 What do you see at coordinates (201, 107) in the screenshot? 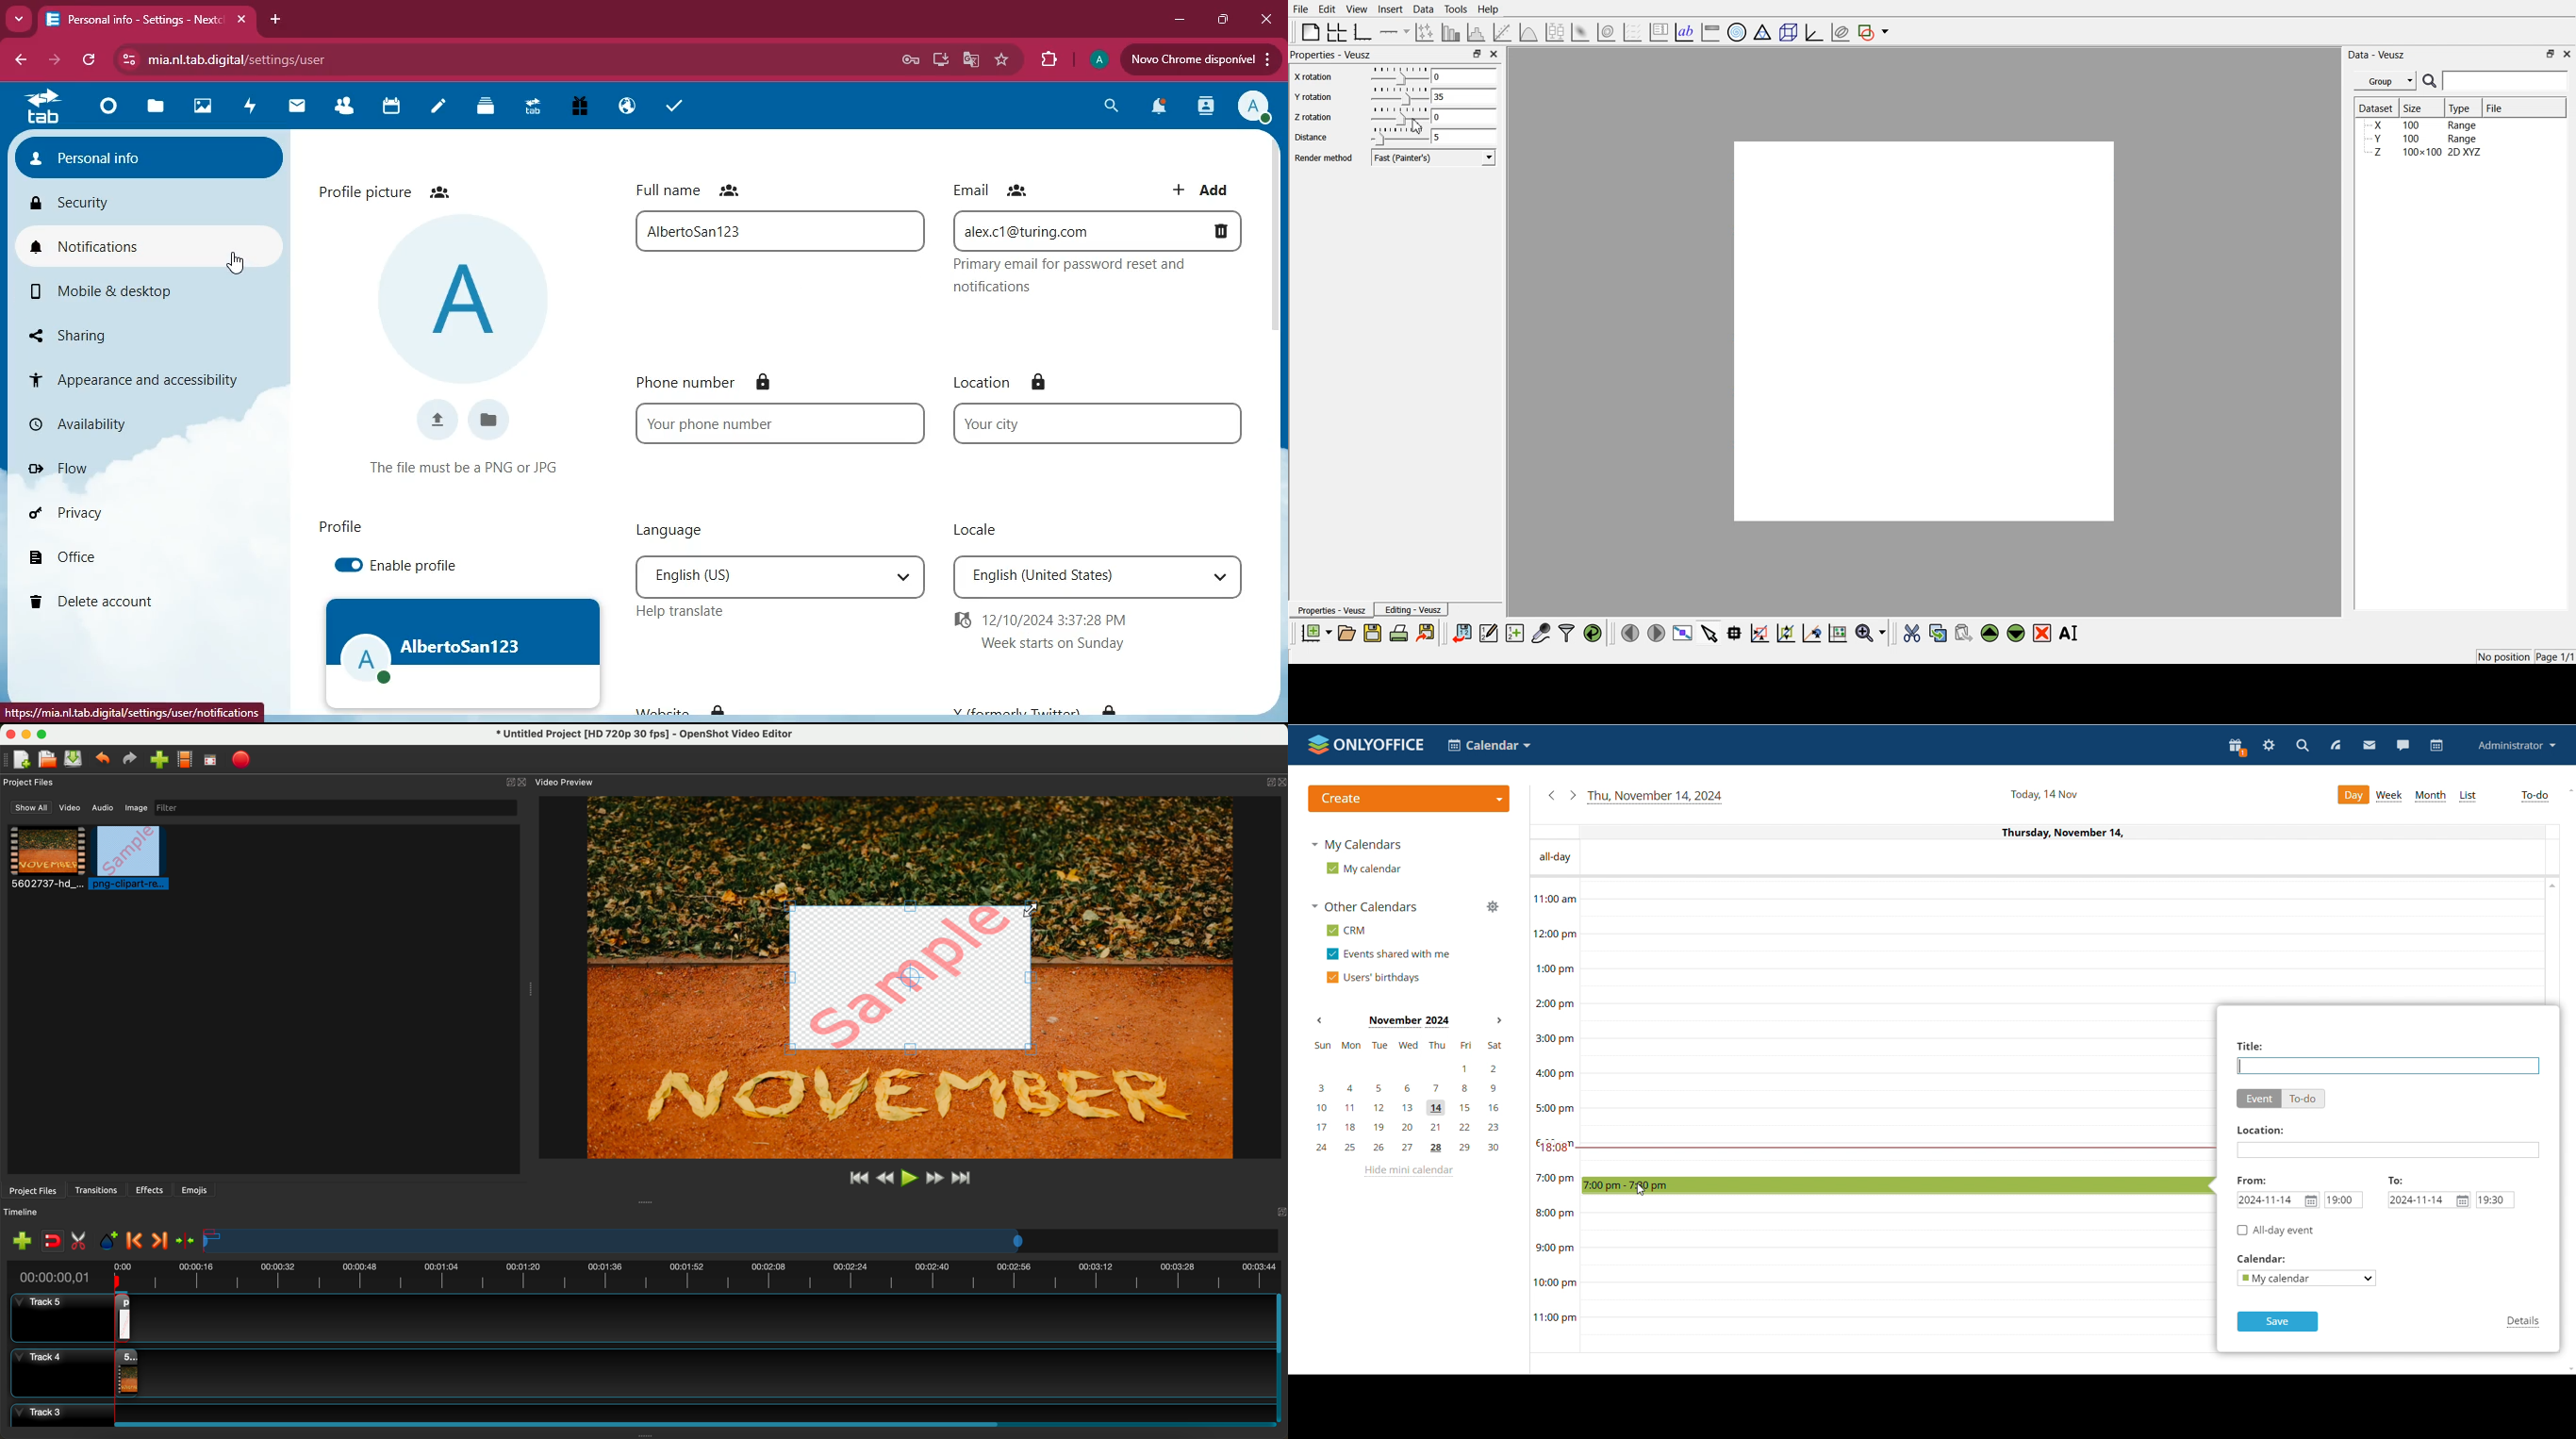
I see `images` at bounding box center [201, 107].